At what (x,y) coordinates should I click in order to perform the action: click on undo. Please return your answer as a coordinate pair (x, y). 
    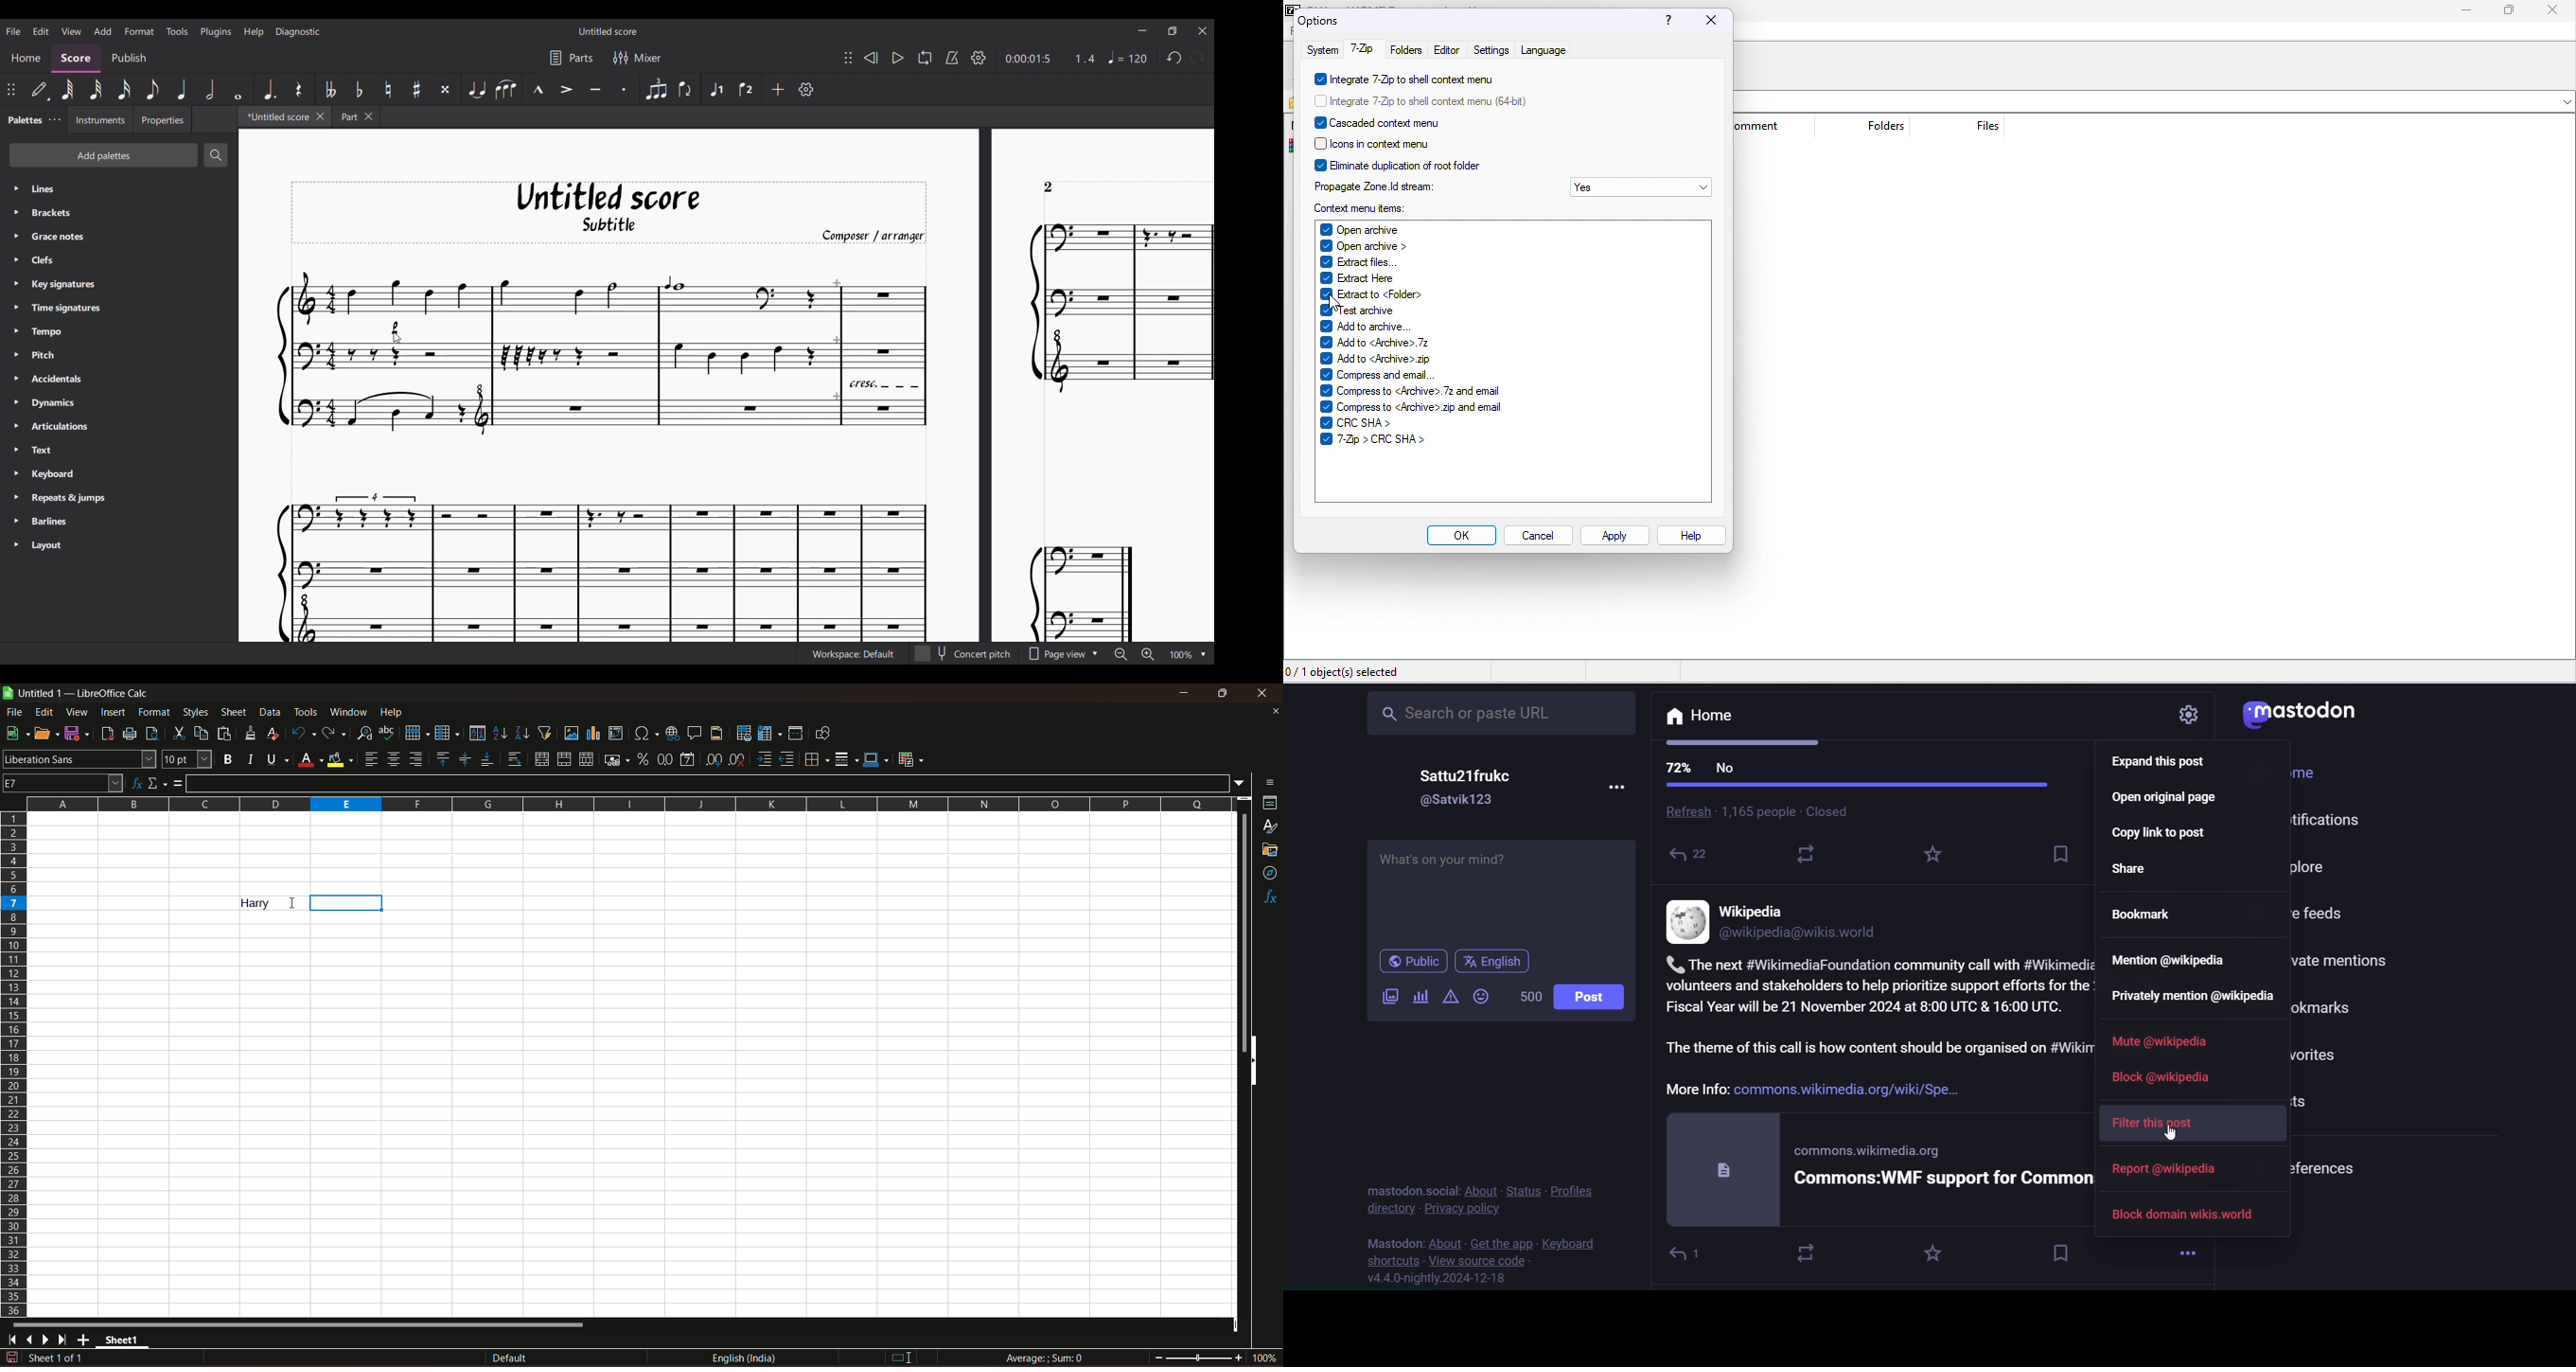
    Looking at the image, I should click on (302, 732).